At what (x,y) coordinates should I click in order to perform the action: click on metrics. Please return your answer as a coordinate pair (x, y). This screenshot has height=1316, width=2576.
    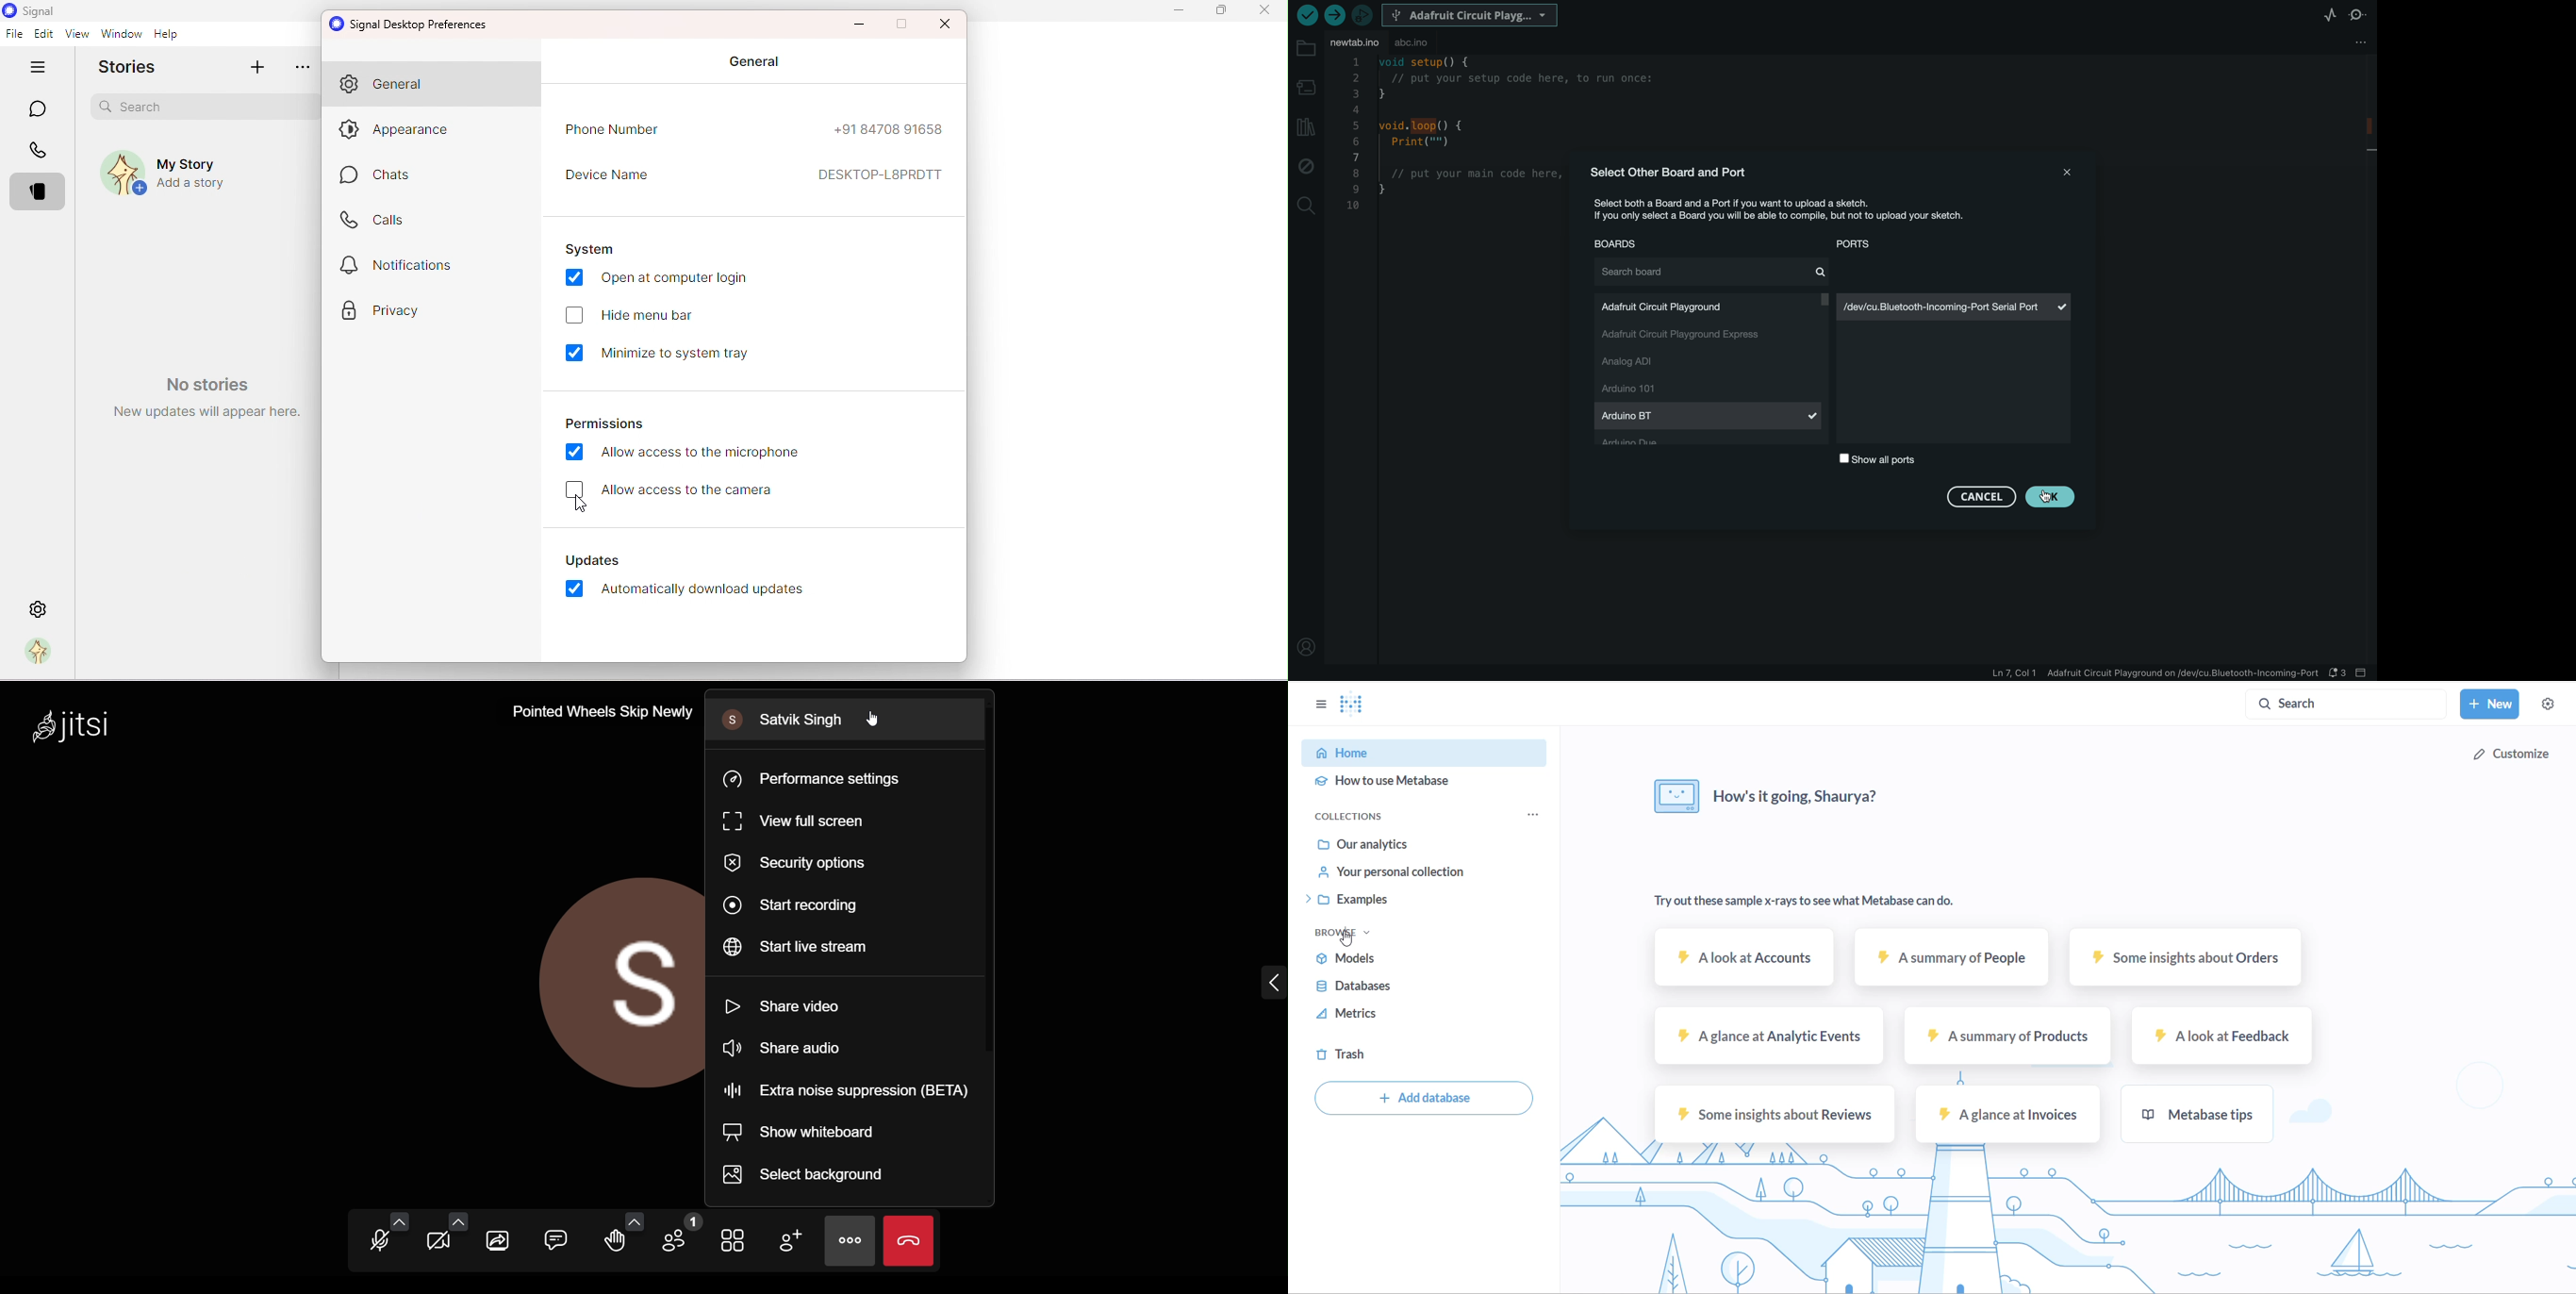
    Looking at the image, I should click on (1352, 1014).